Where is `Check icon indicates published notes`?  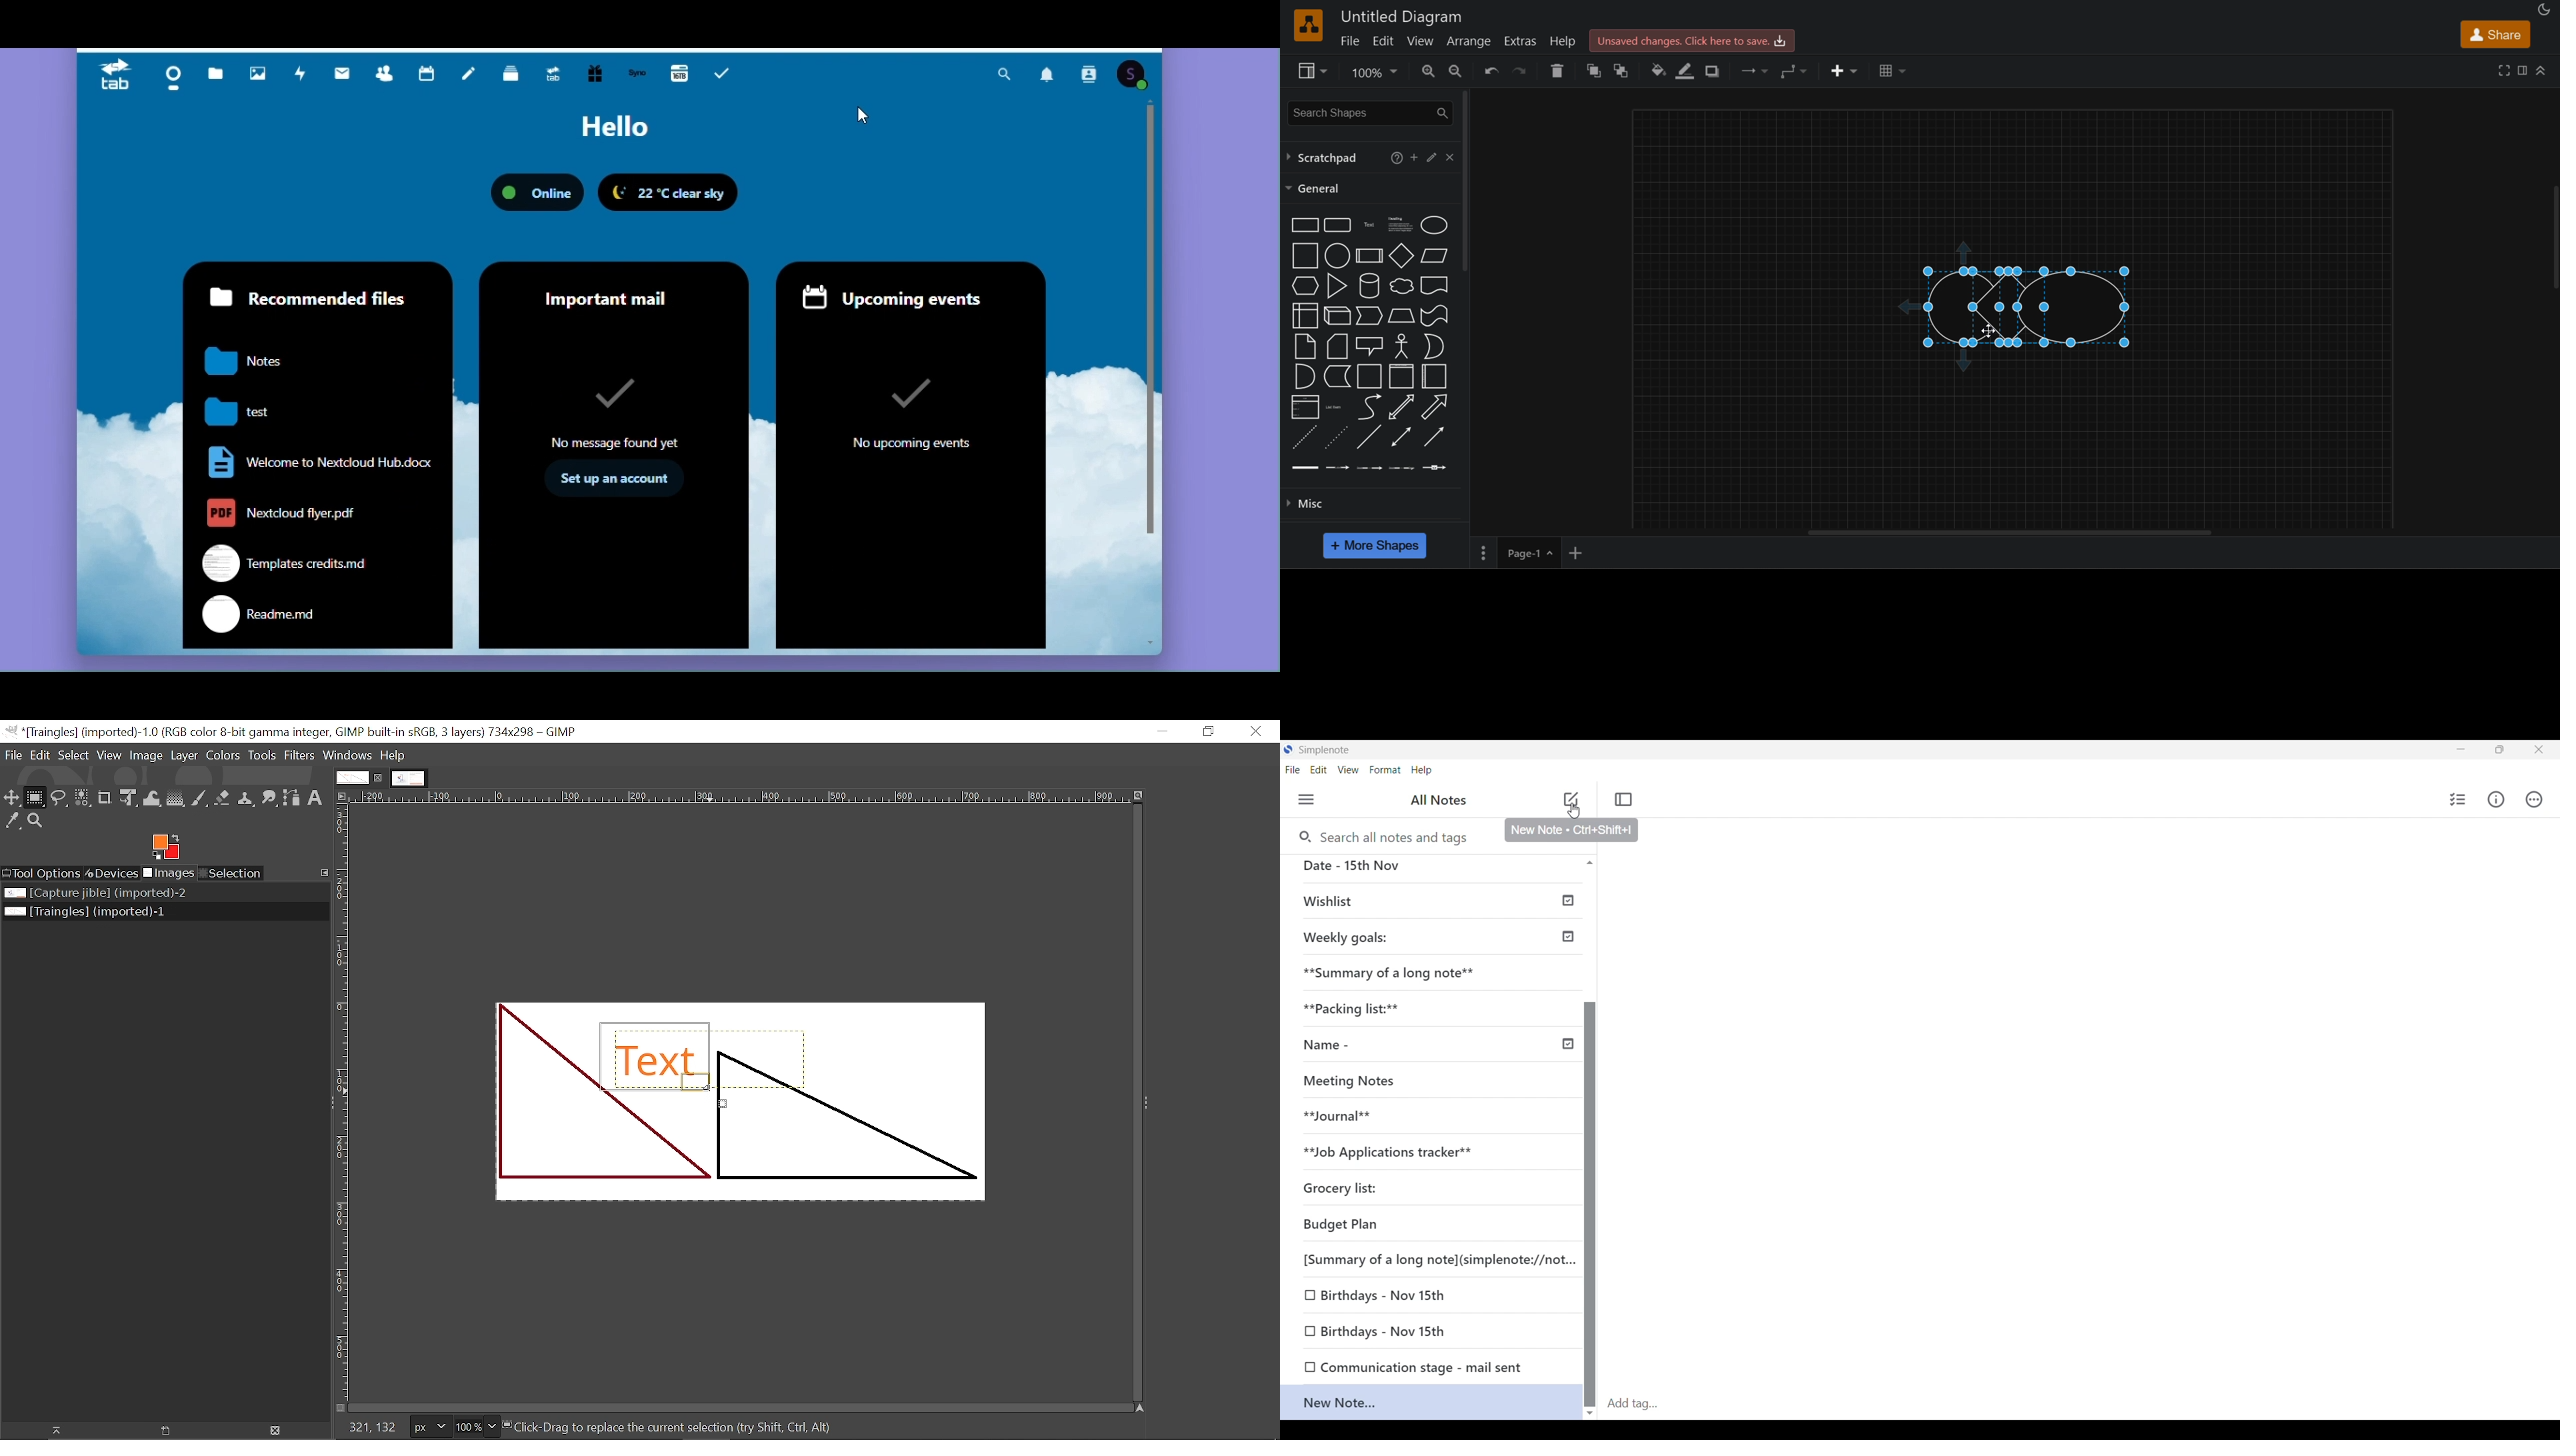 Check icon indicates published notes is located at coordinates (1568, 972).